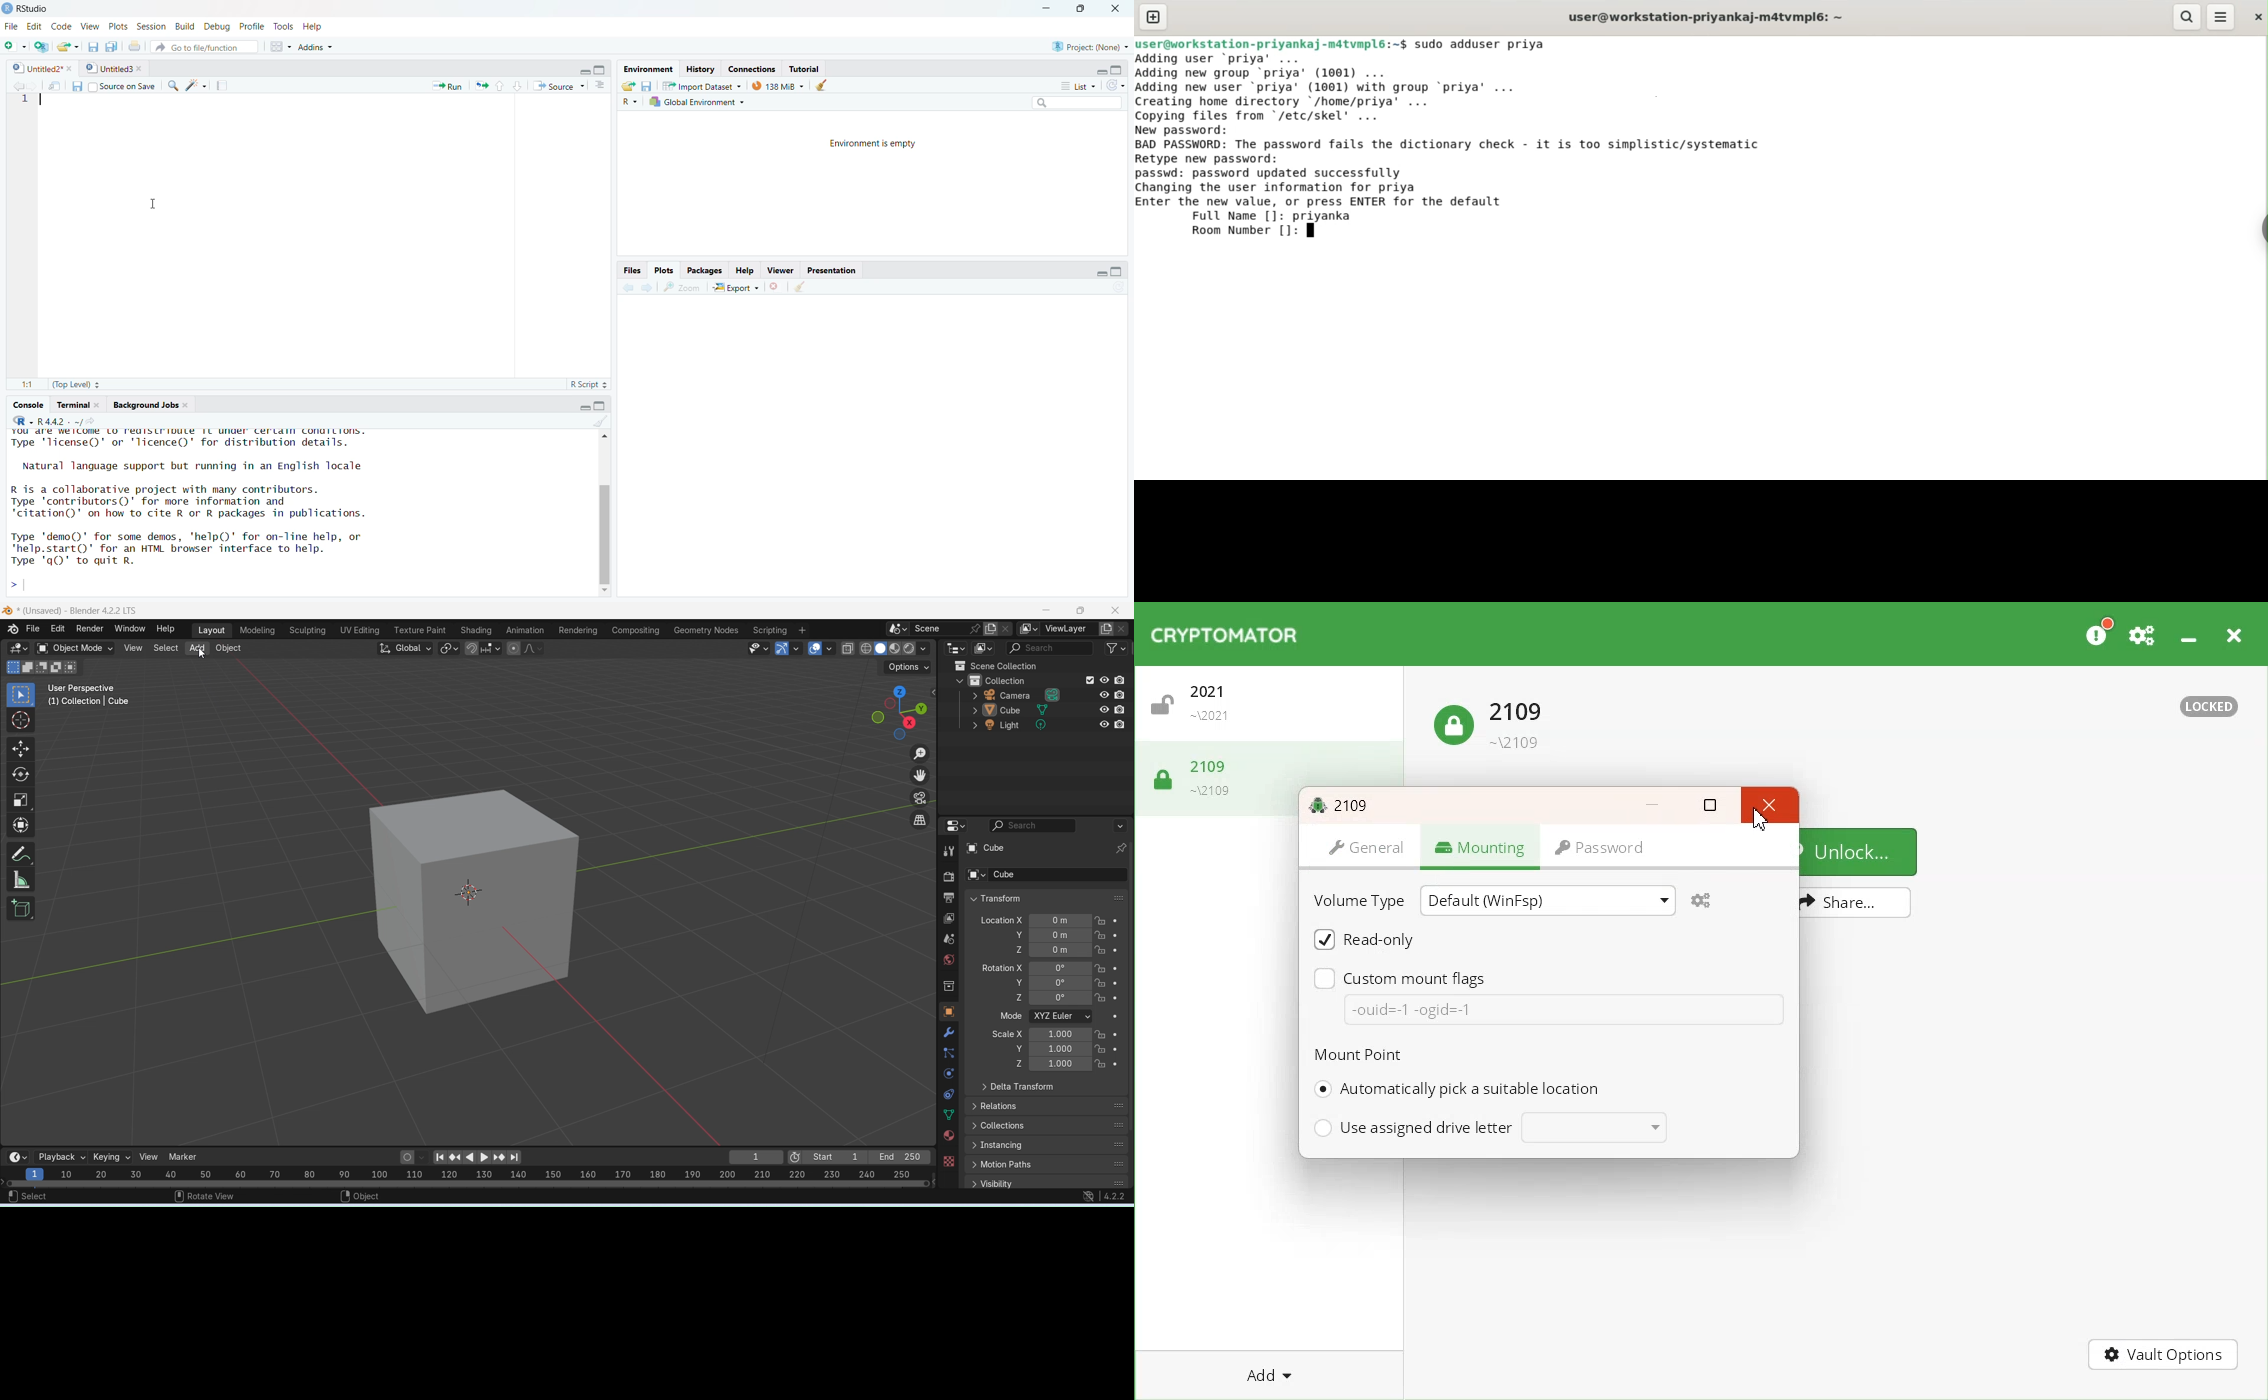  Describe the element at coordinates (557, 86) in the screenshot. I see `+ Source ~` at that location.